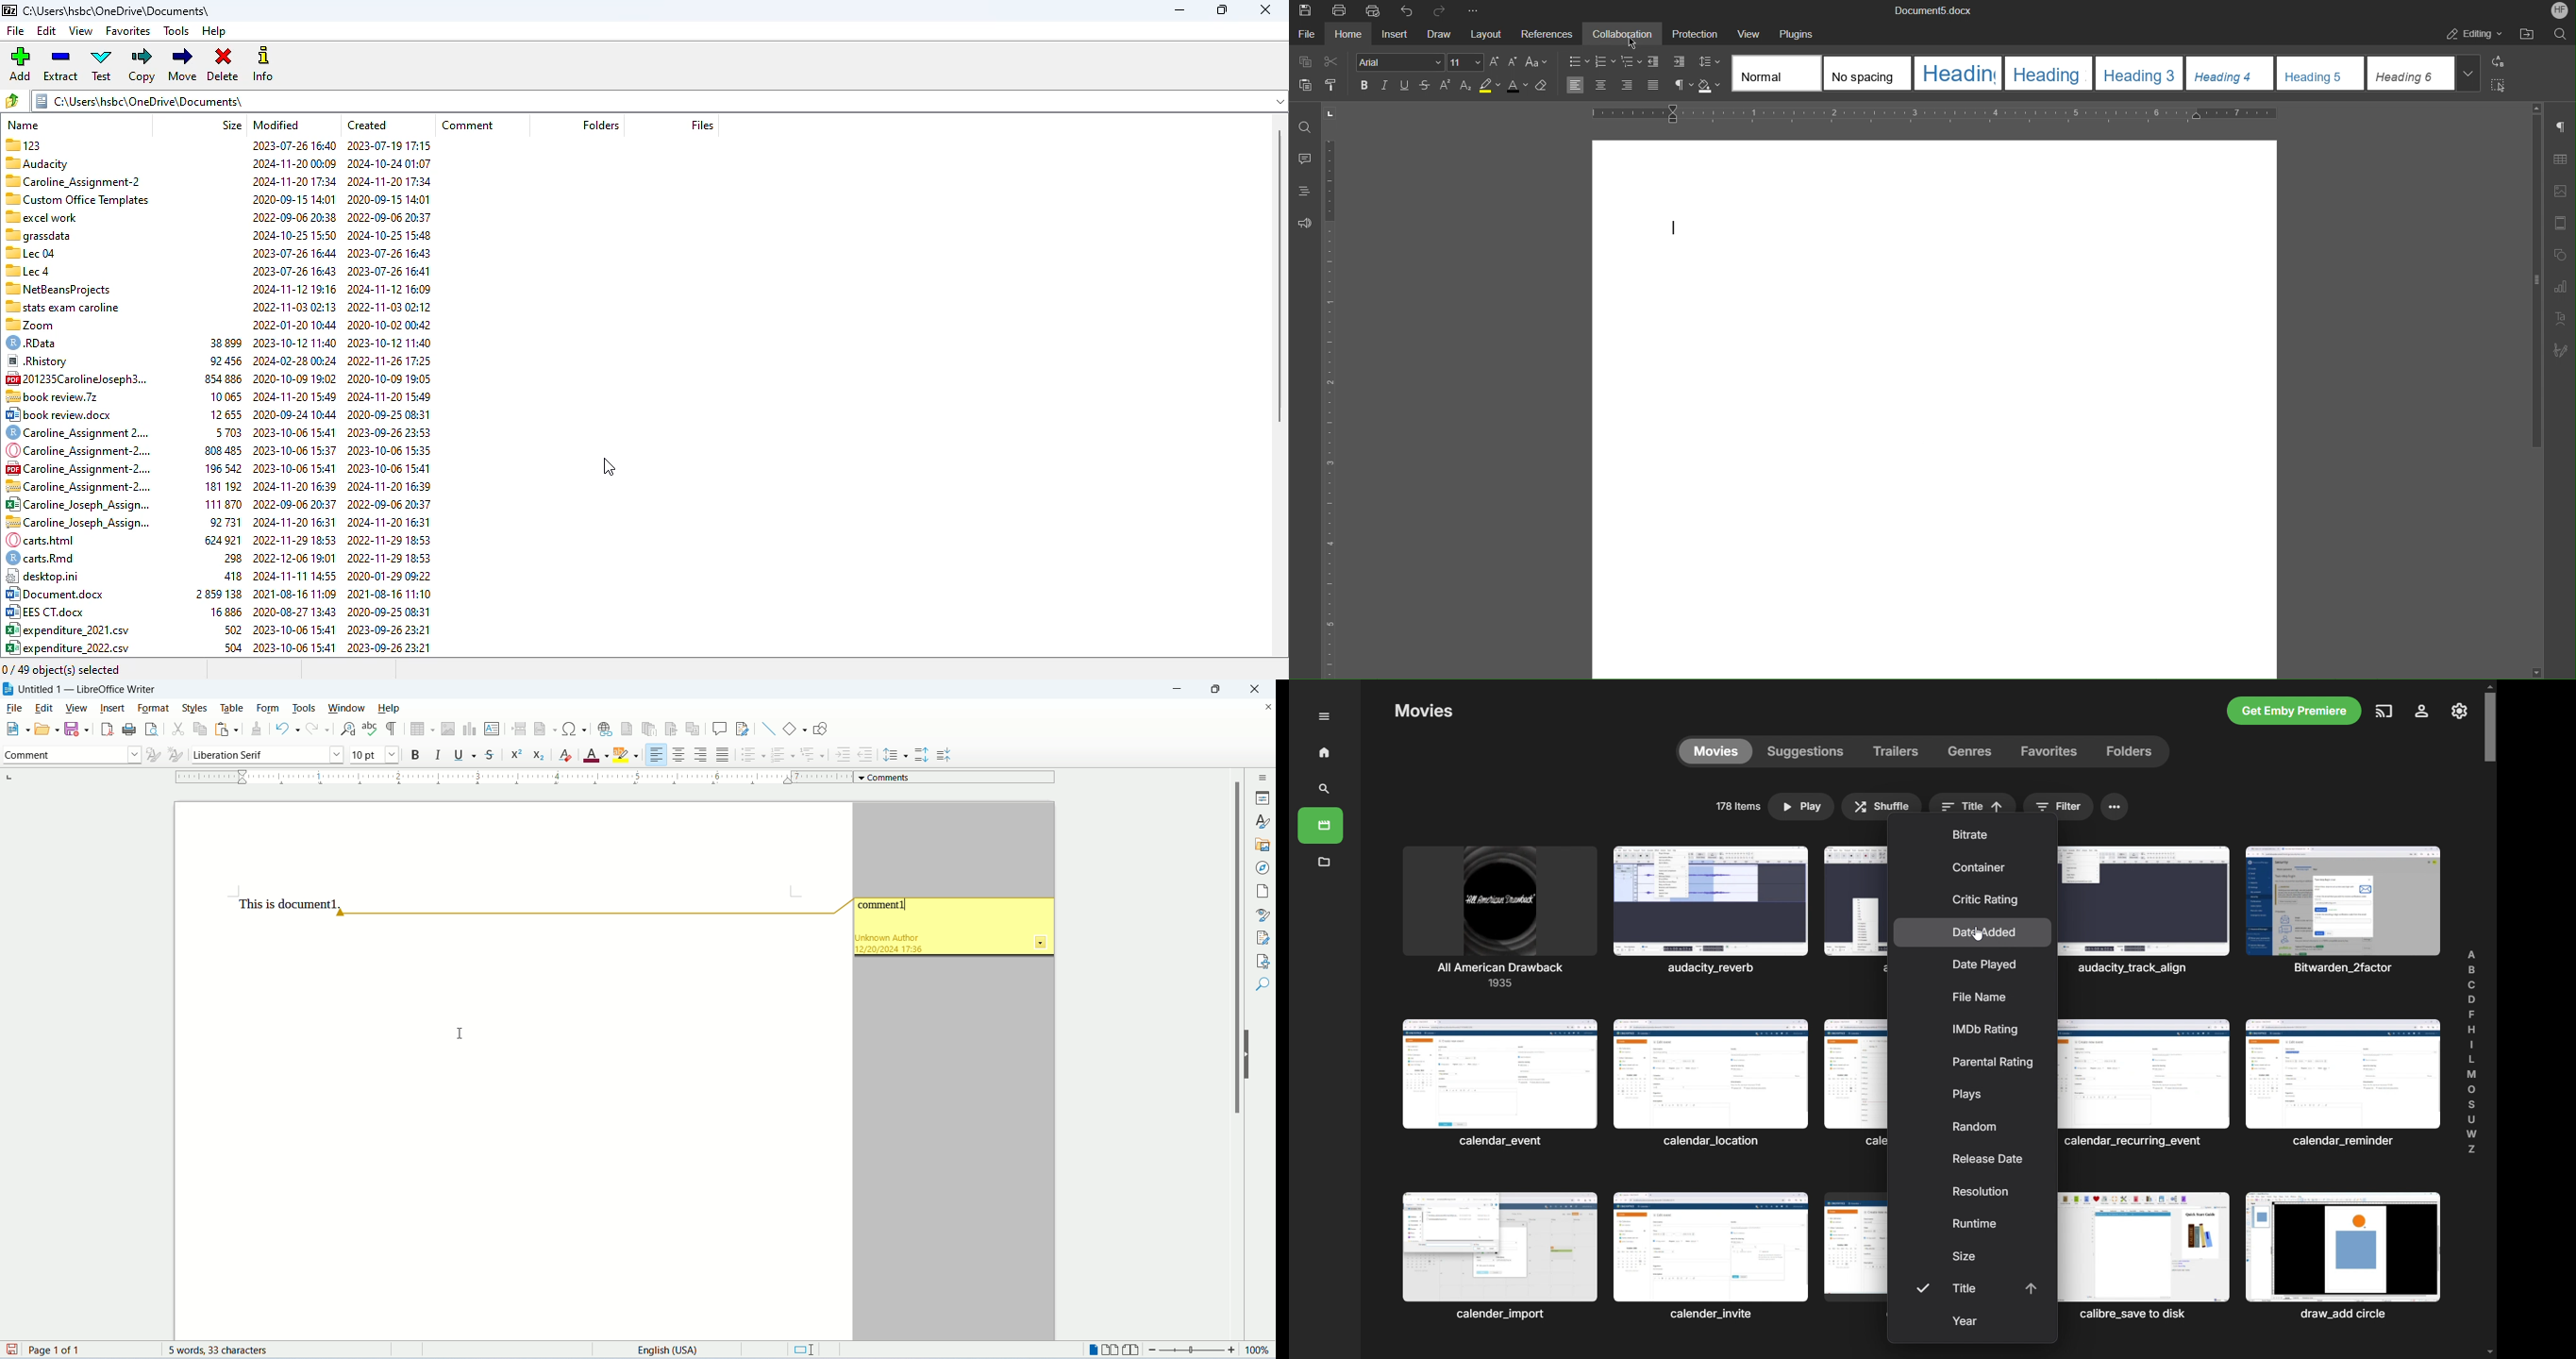  I want to click on Graph Settings, so click(2556, 289).